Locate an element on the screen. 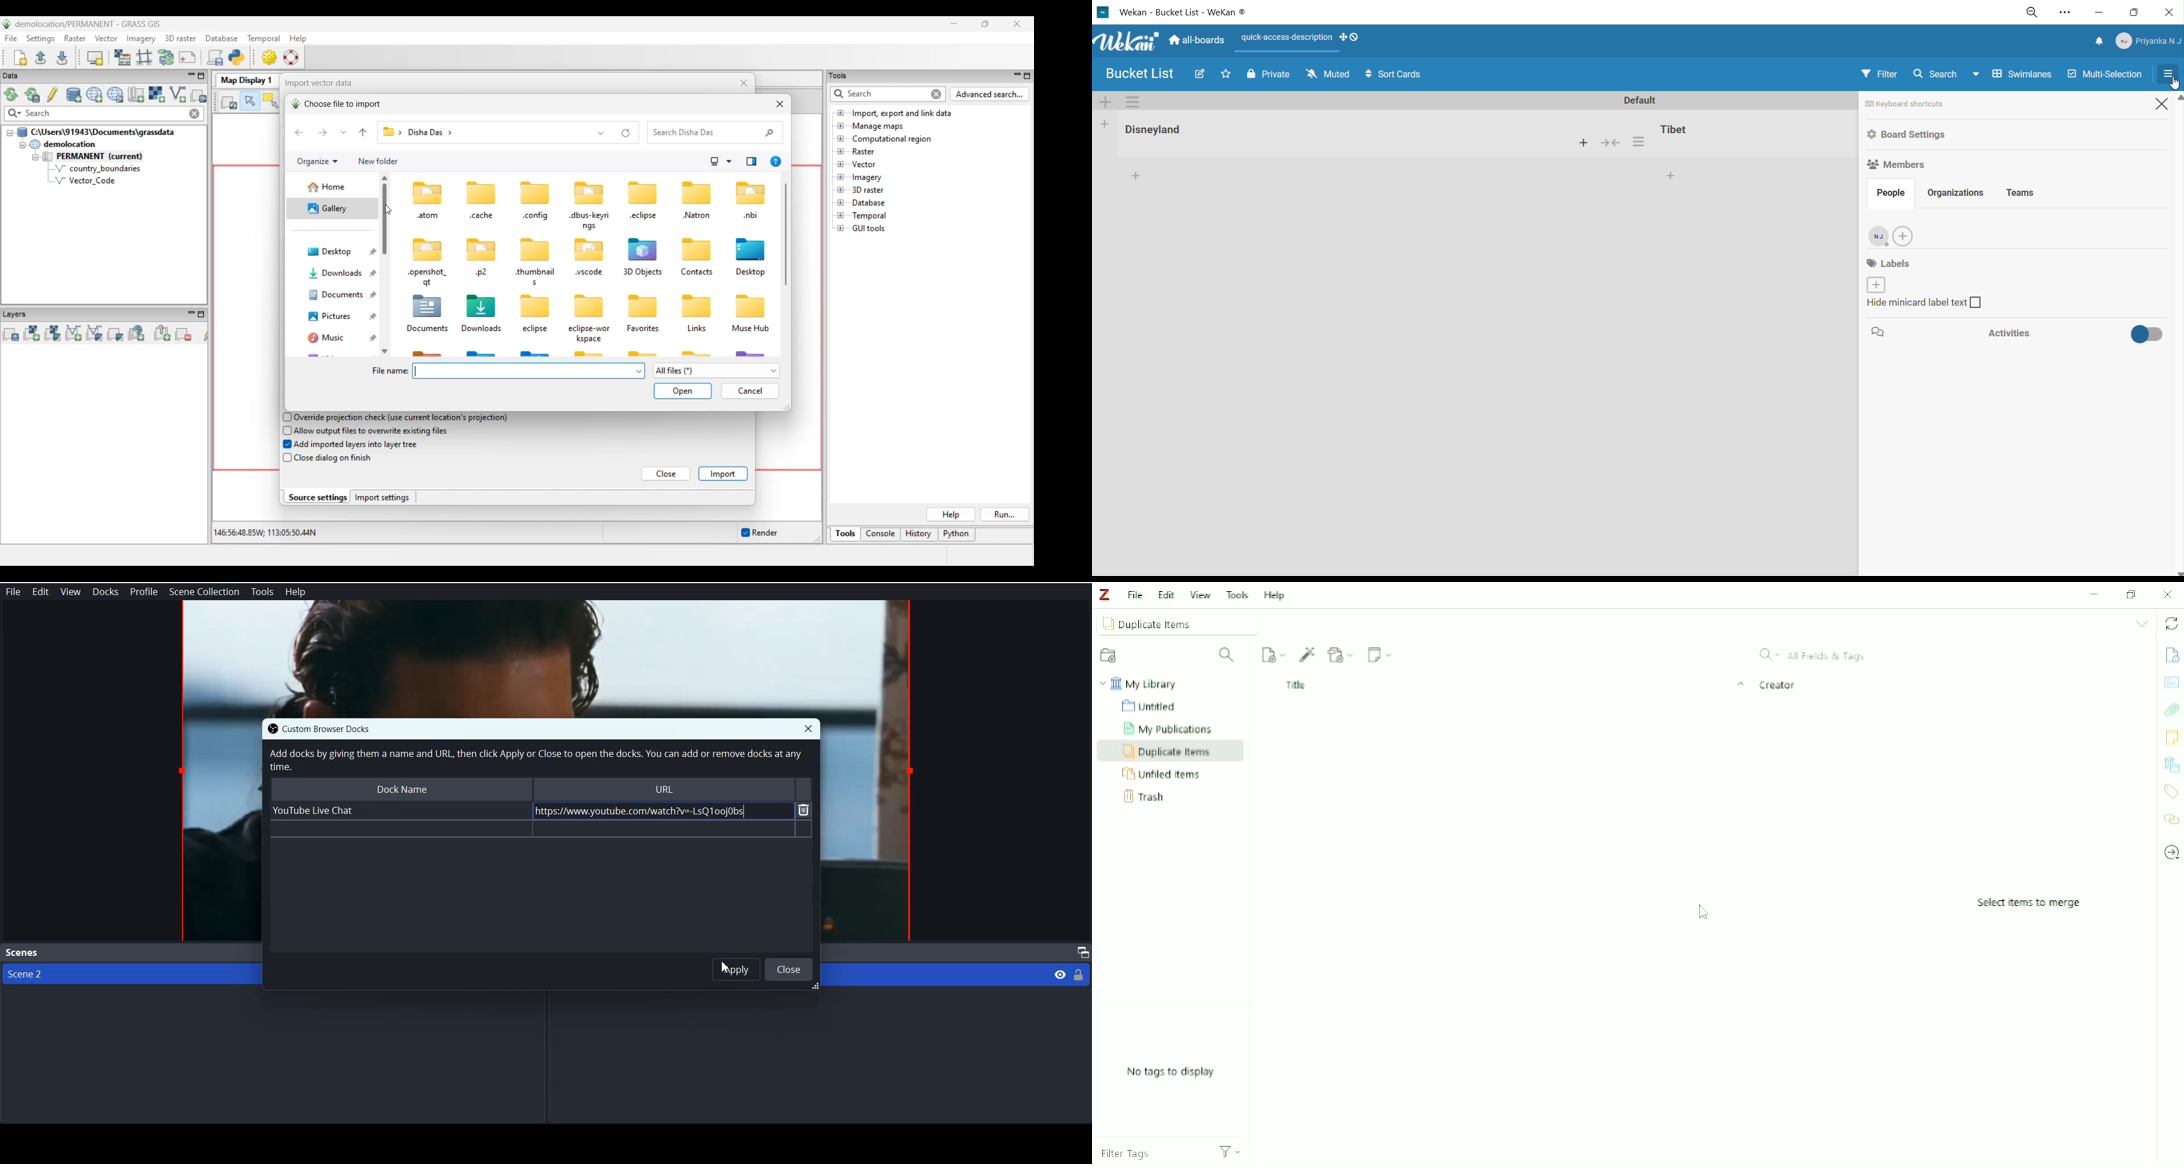 The image size is (2184, 1176). tibet is located at coordinates (1745, 133).